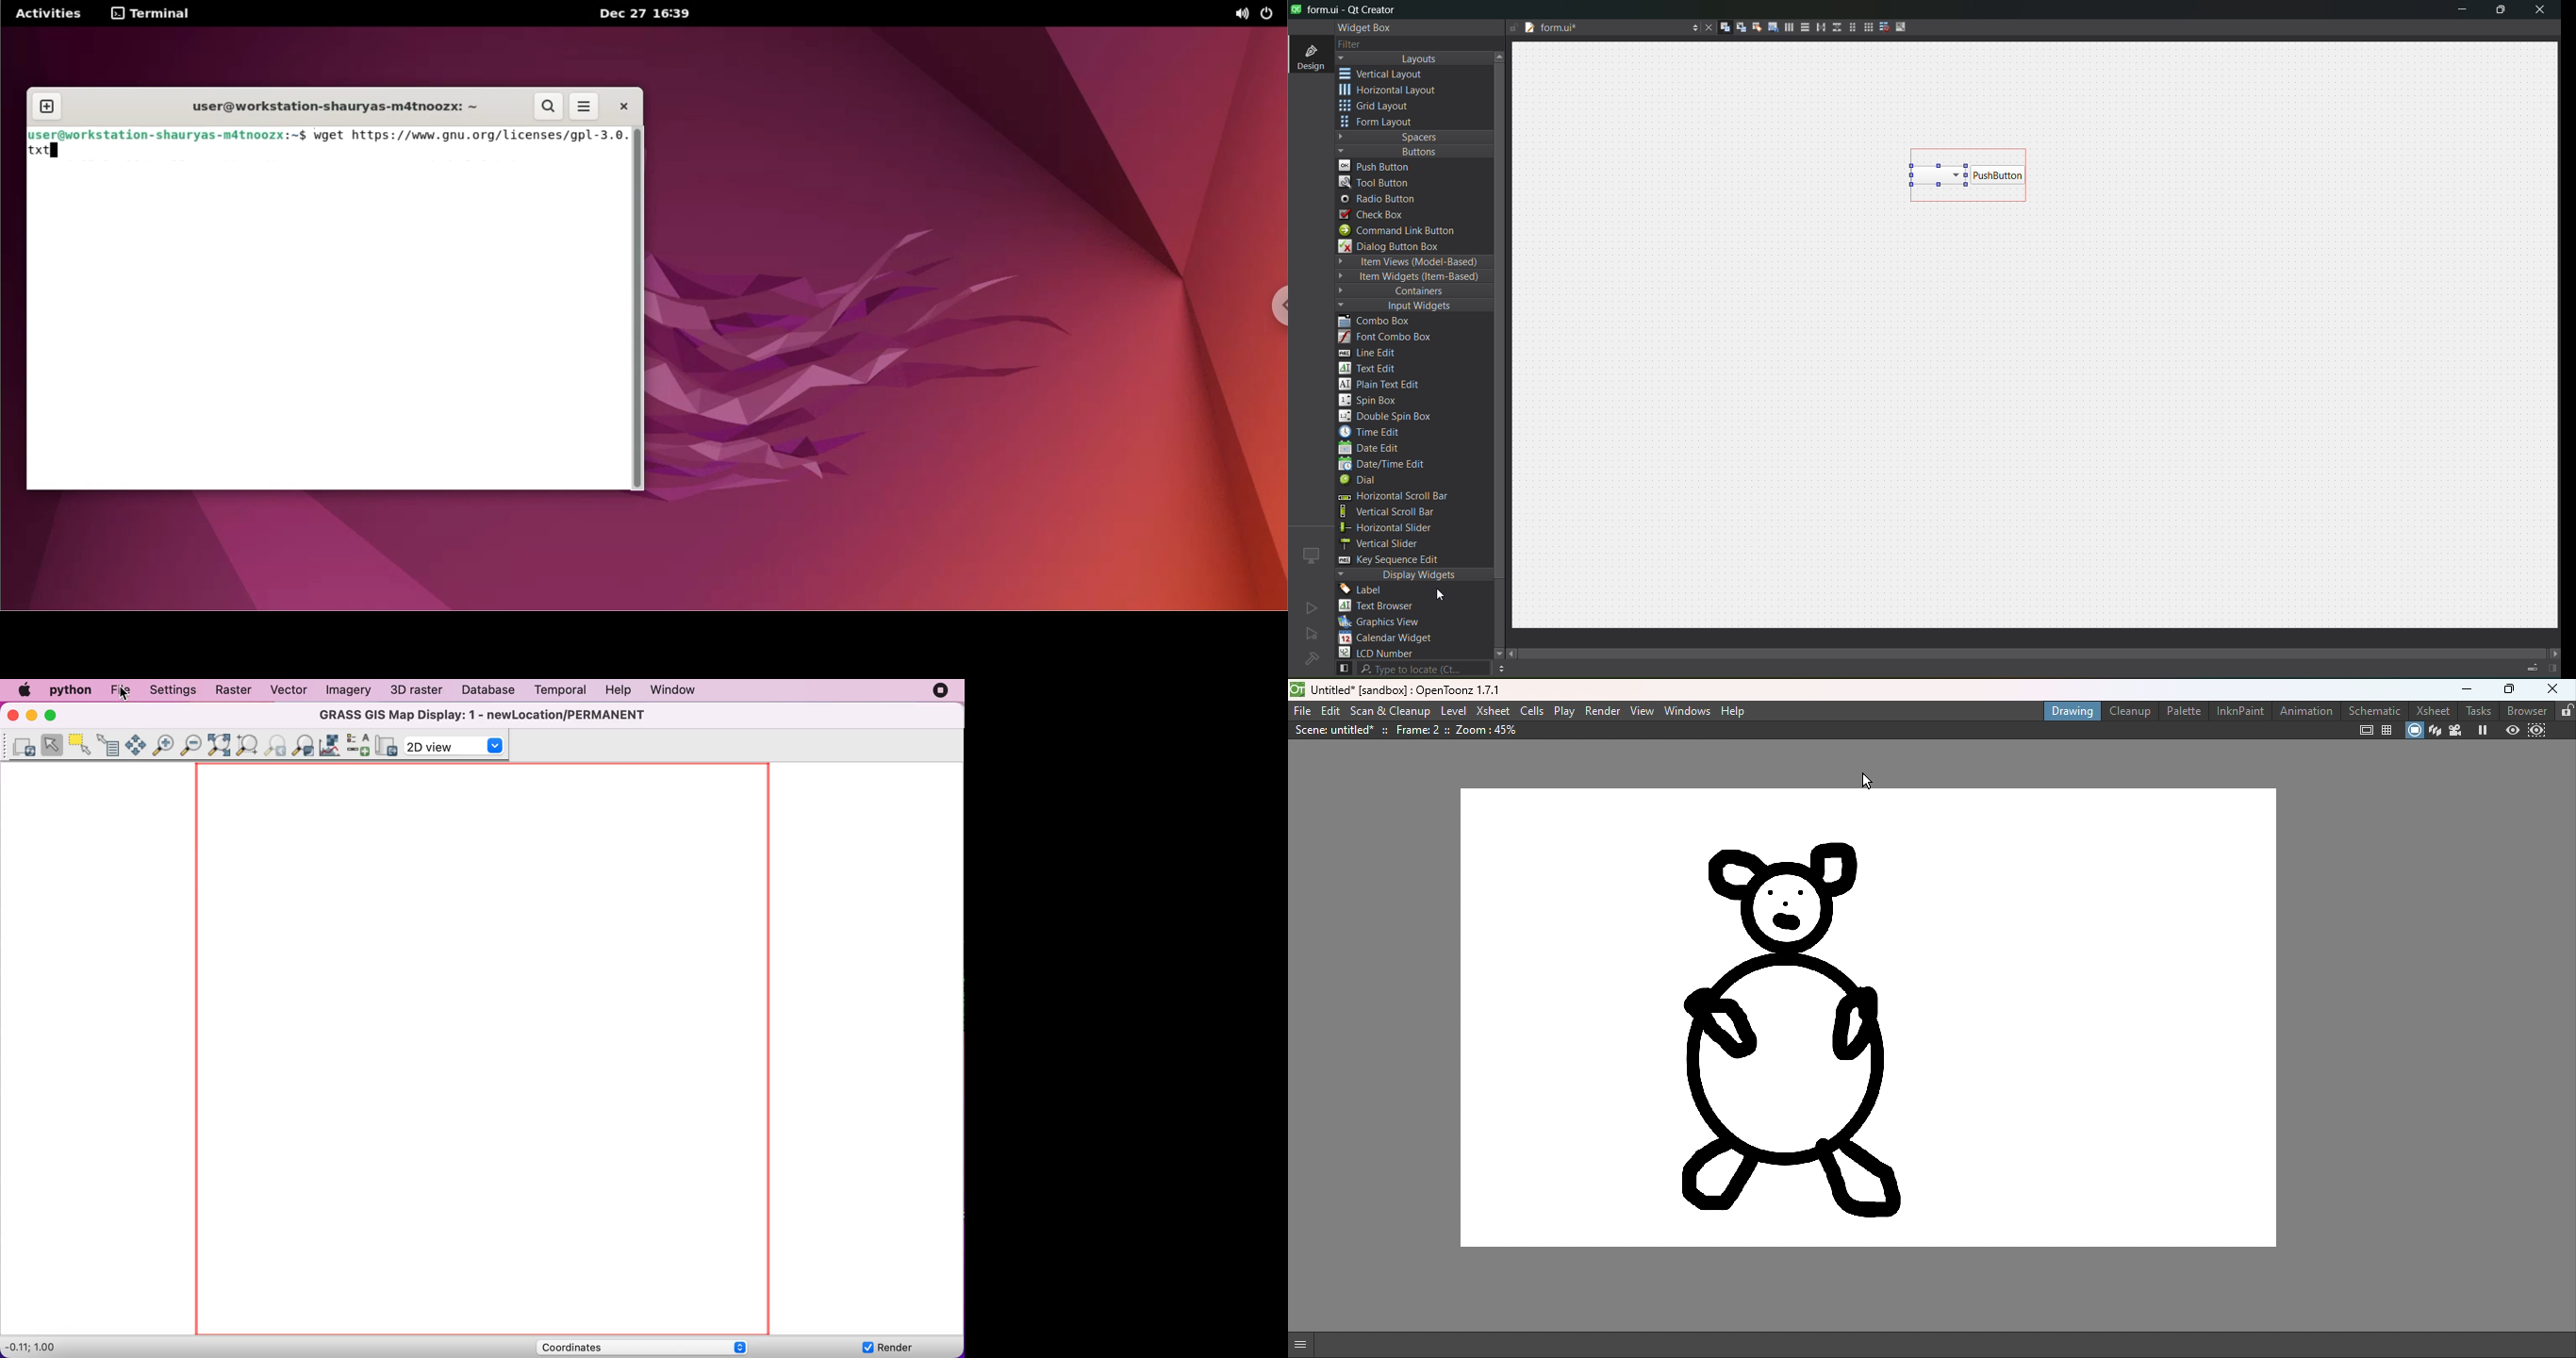 The height and width of the screenshot is (1372, 2576). Describe the element at coordinates (1379, 652) in the screenshot. I see `lcd number` at that location.